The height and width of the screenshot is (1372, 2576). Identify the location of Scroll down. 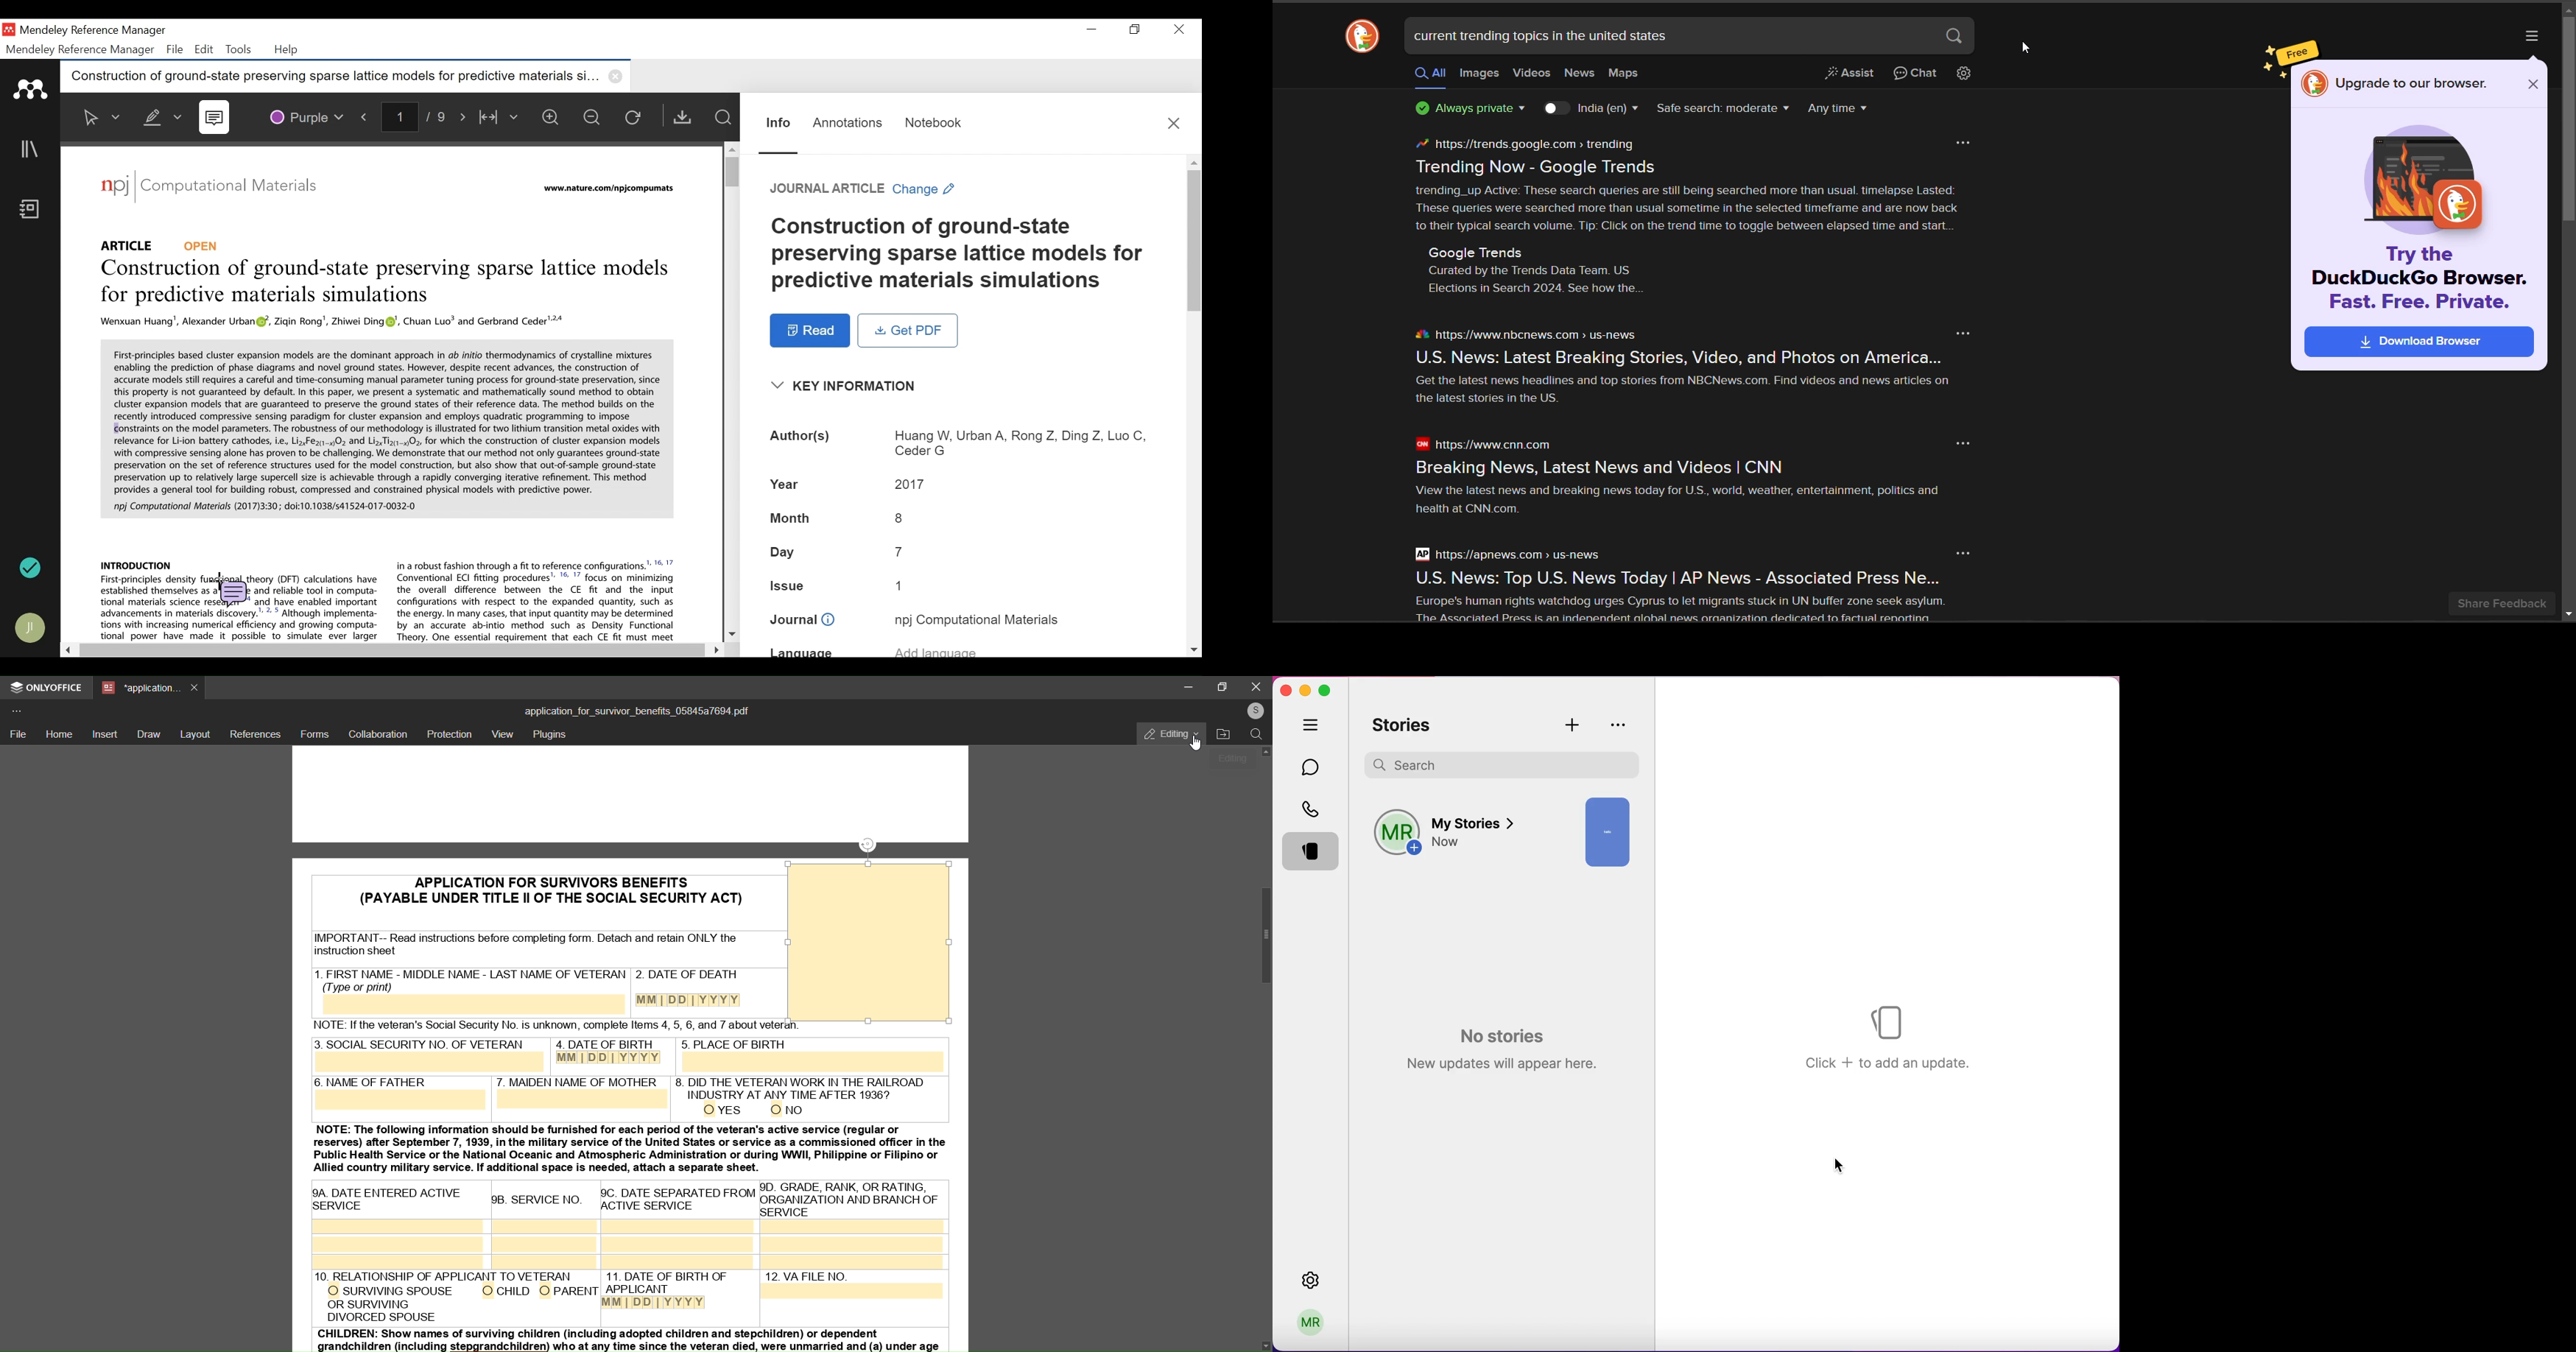
(1194, 650).